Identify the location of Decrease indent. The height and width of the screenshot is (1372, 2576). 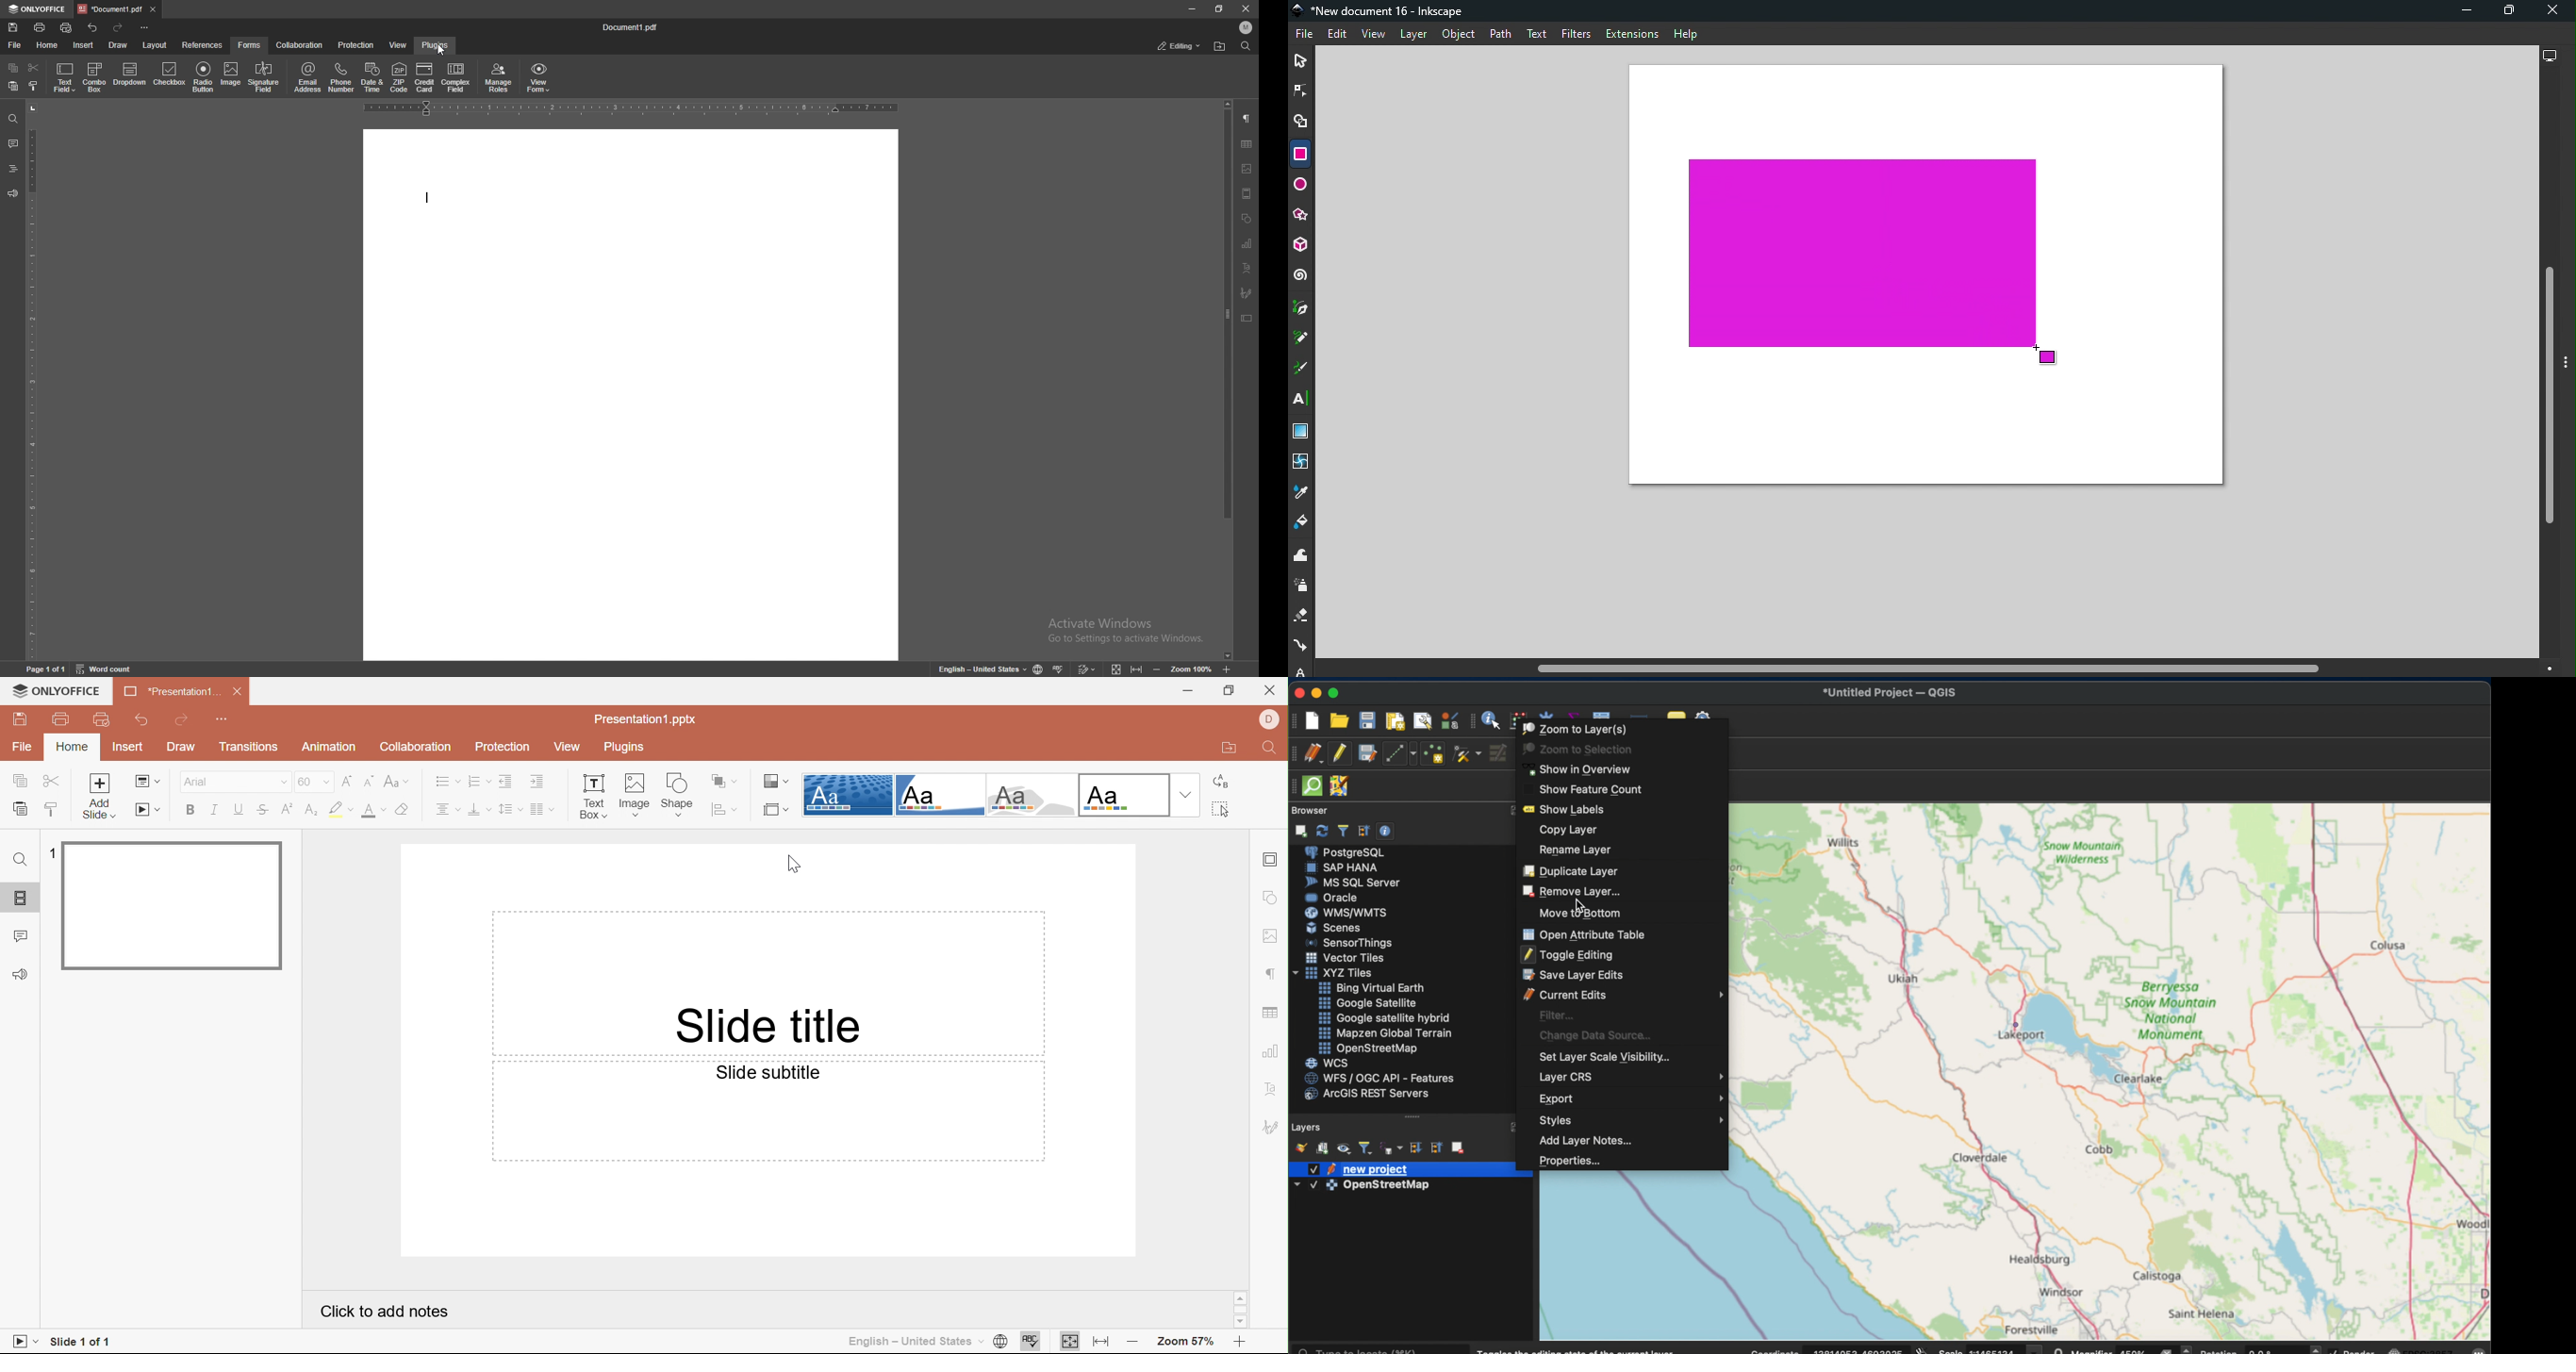
(506, 782).